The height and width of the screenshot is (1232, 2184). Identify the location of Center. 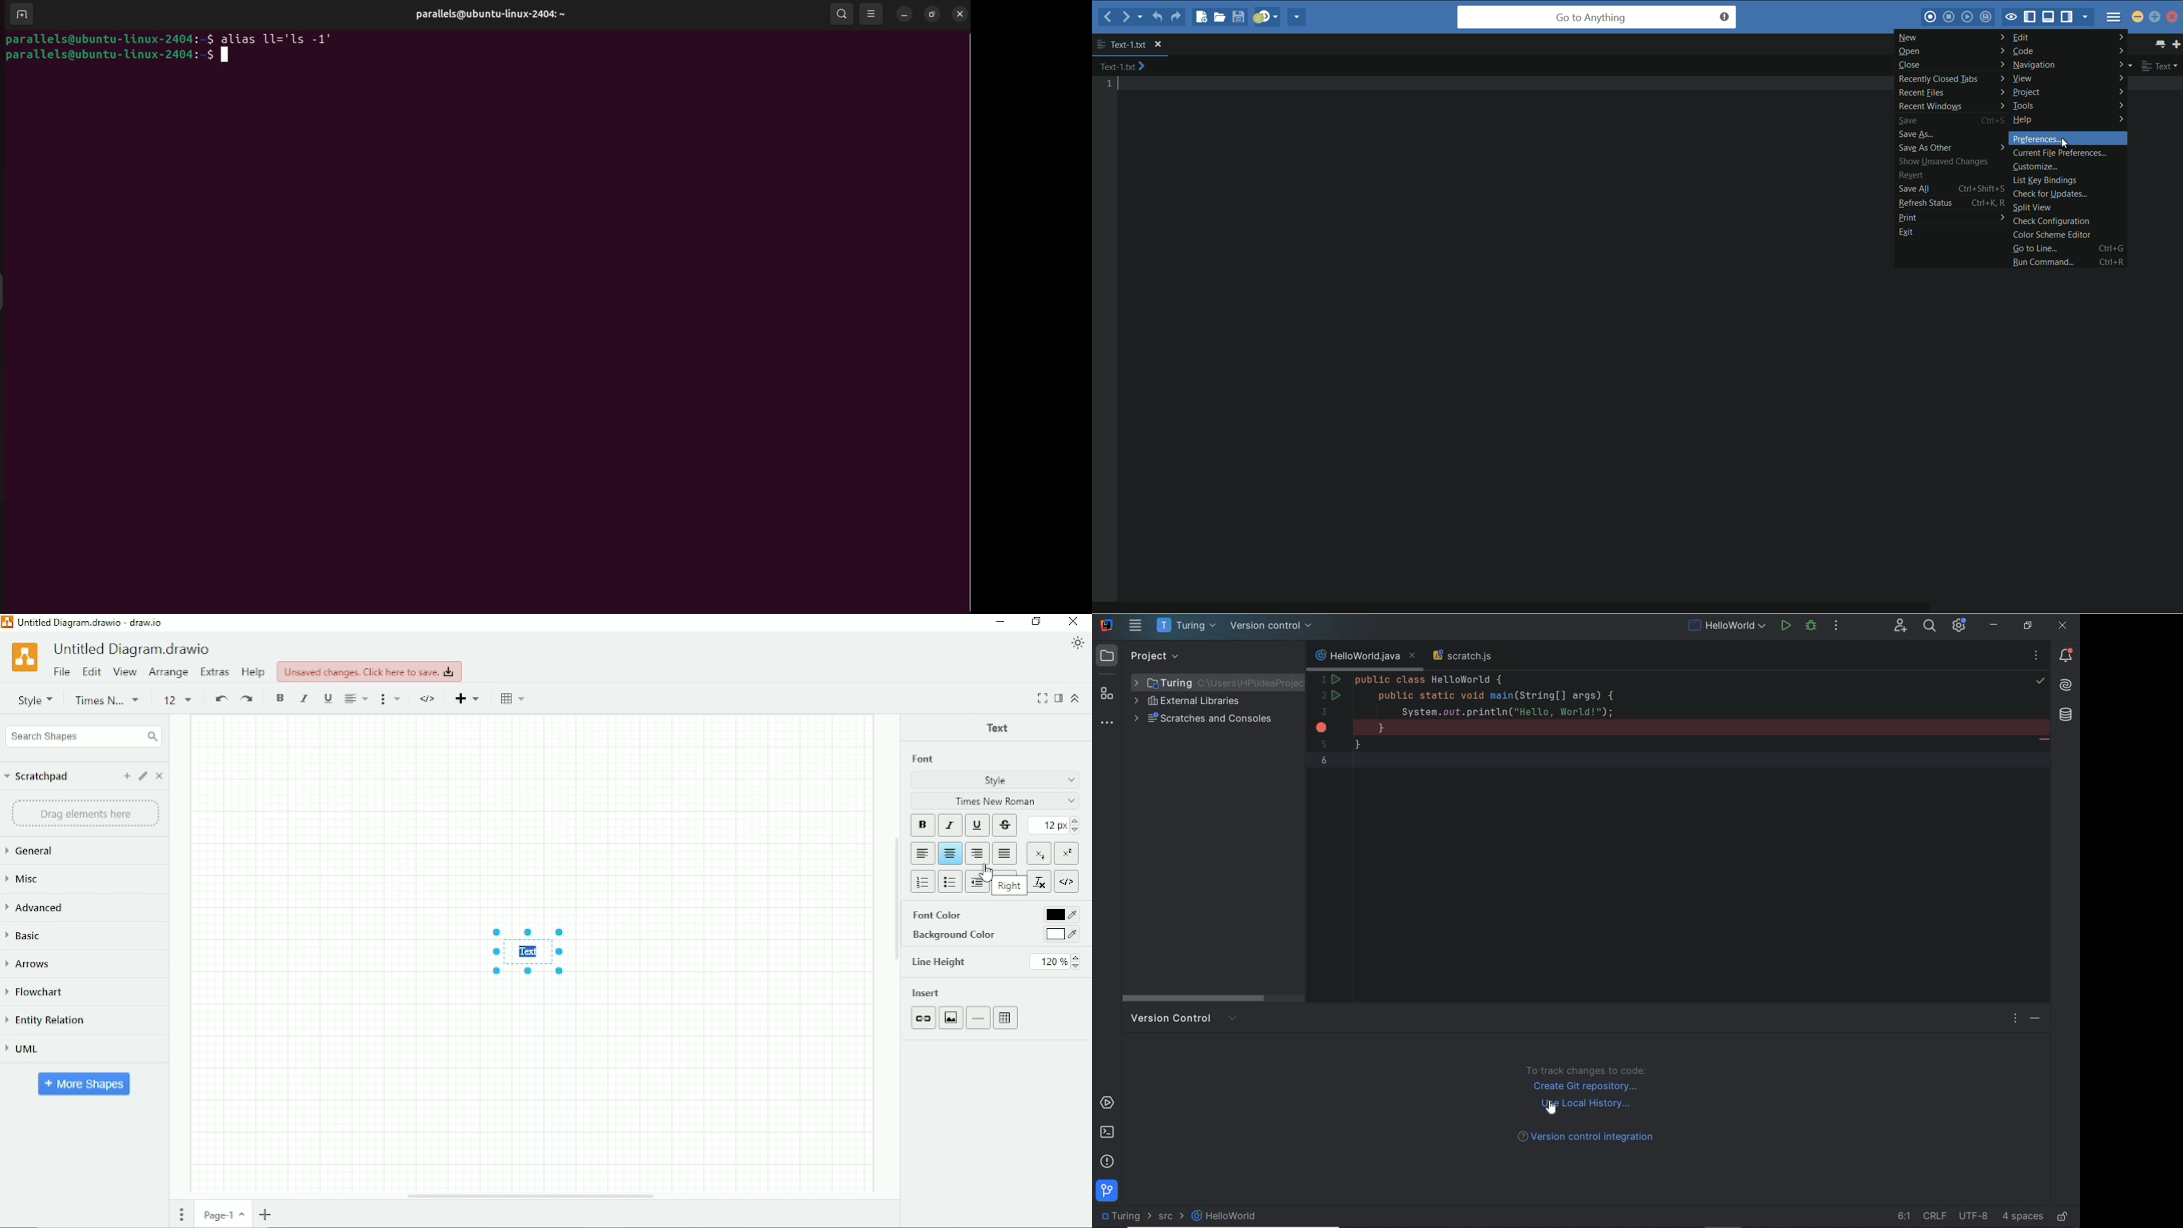
(950, 854).